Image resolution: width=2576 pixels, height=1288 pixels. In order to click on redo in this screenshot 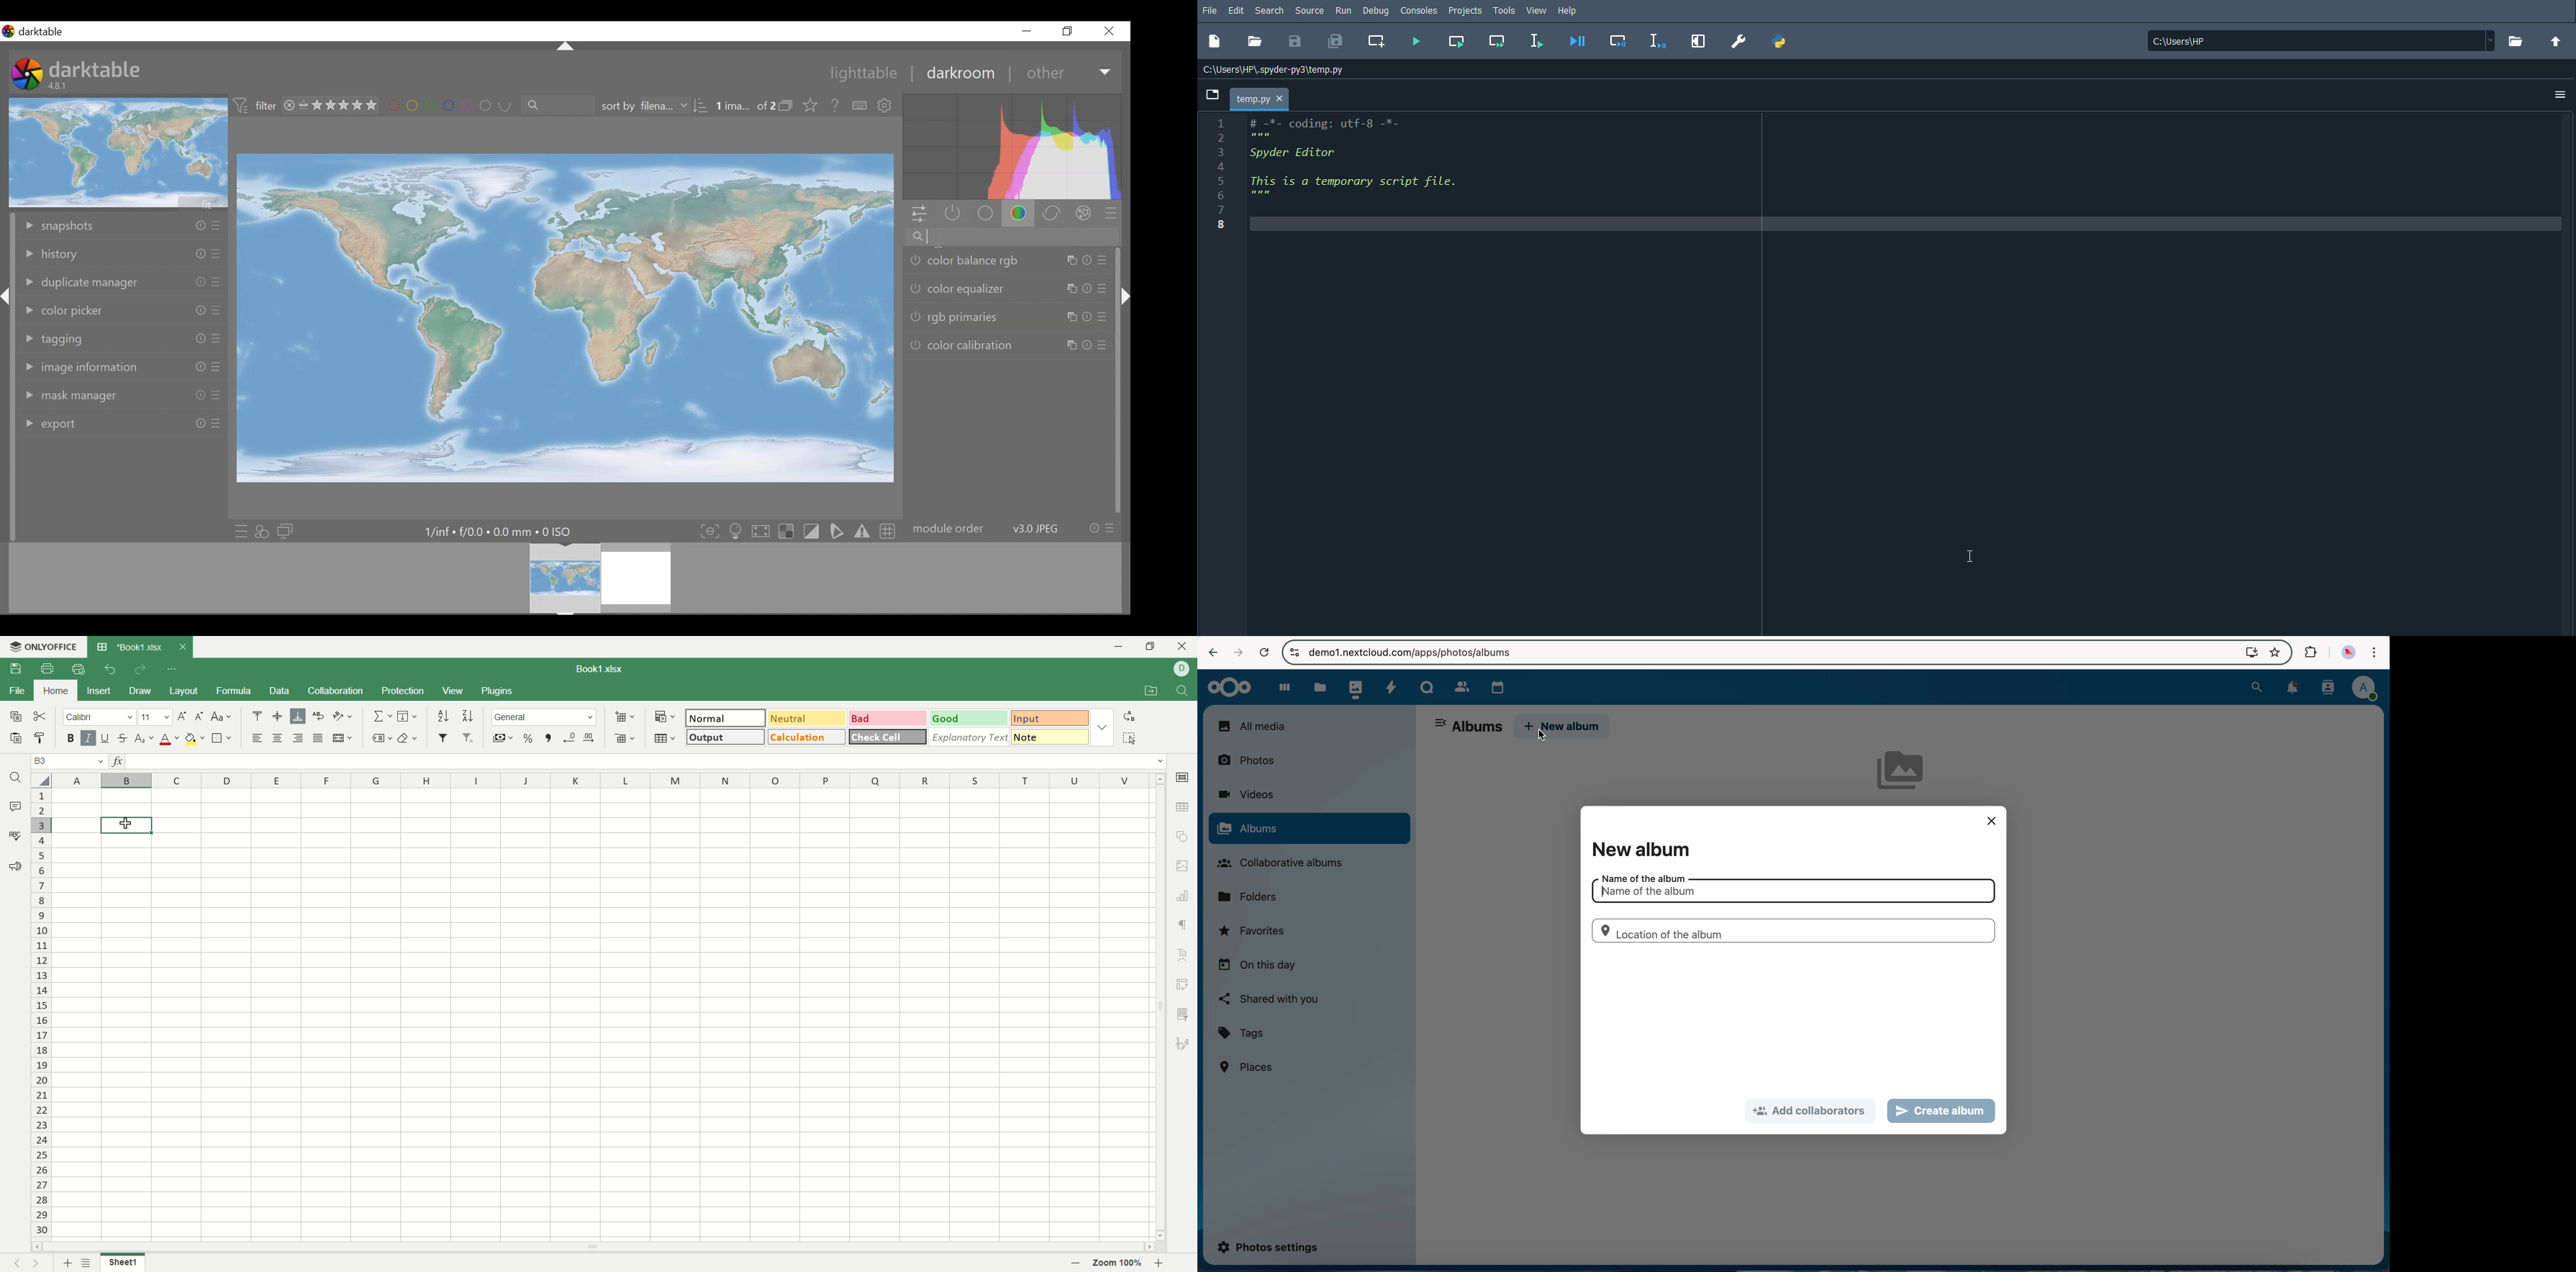, I will do `click(141, 668)`.